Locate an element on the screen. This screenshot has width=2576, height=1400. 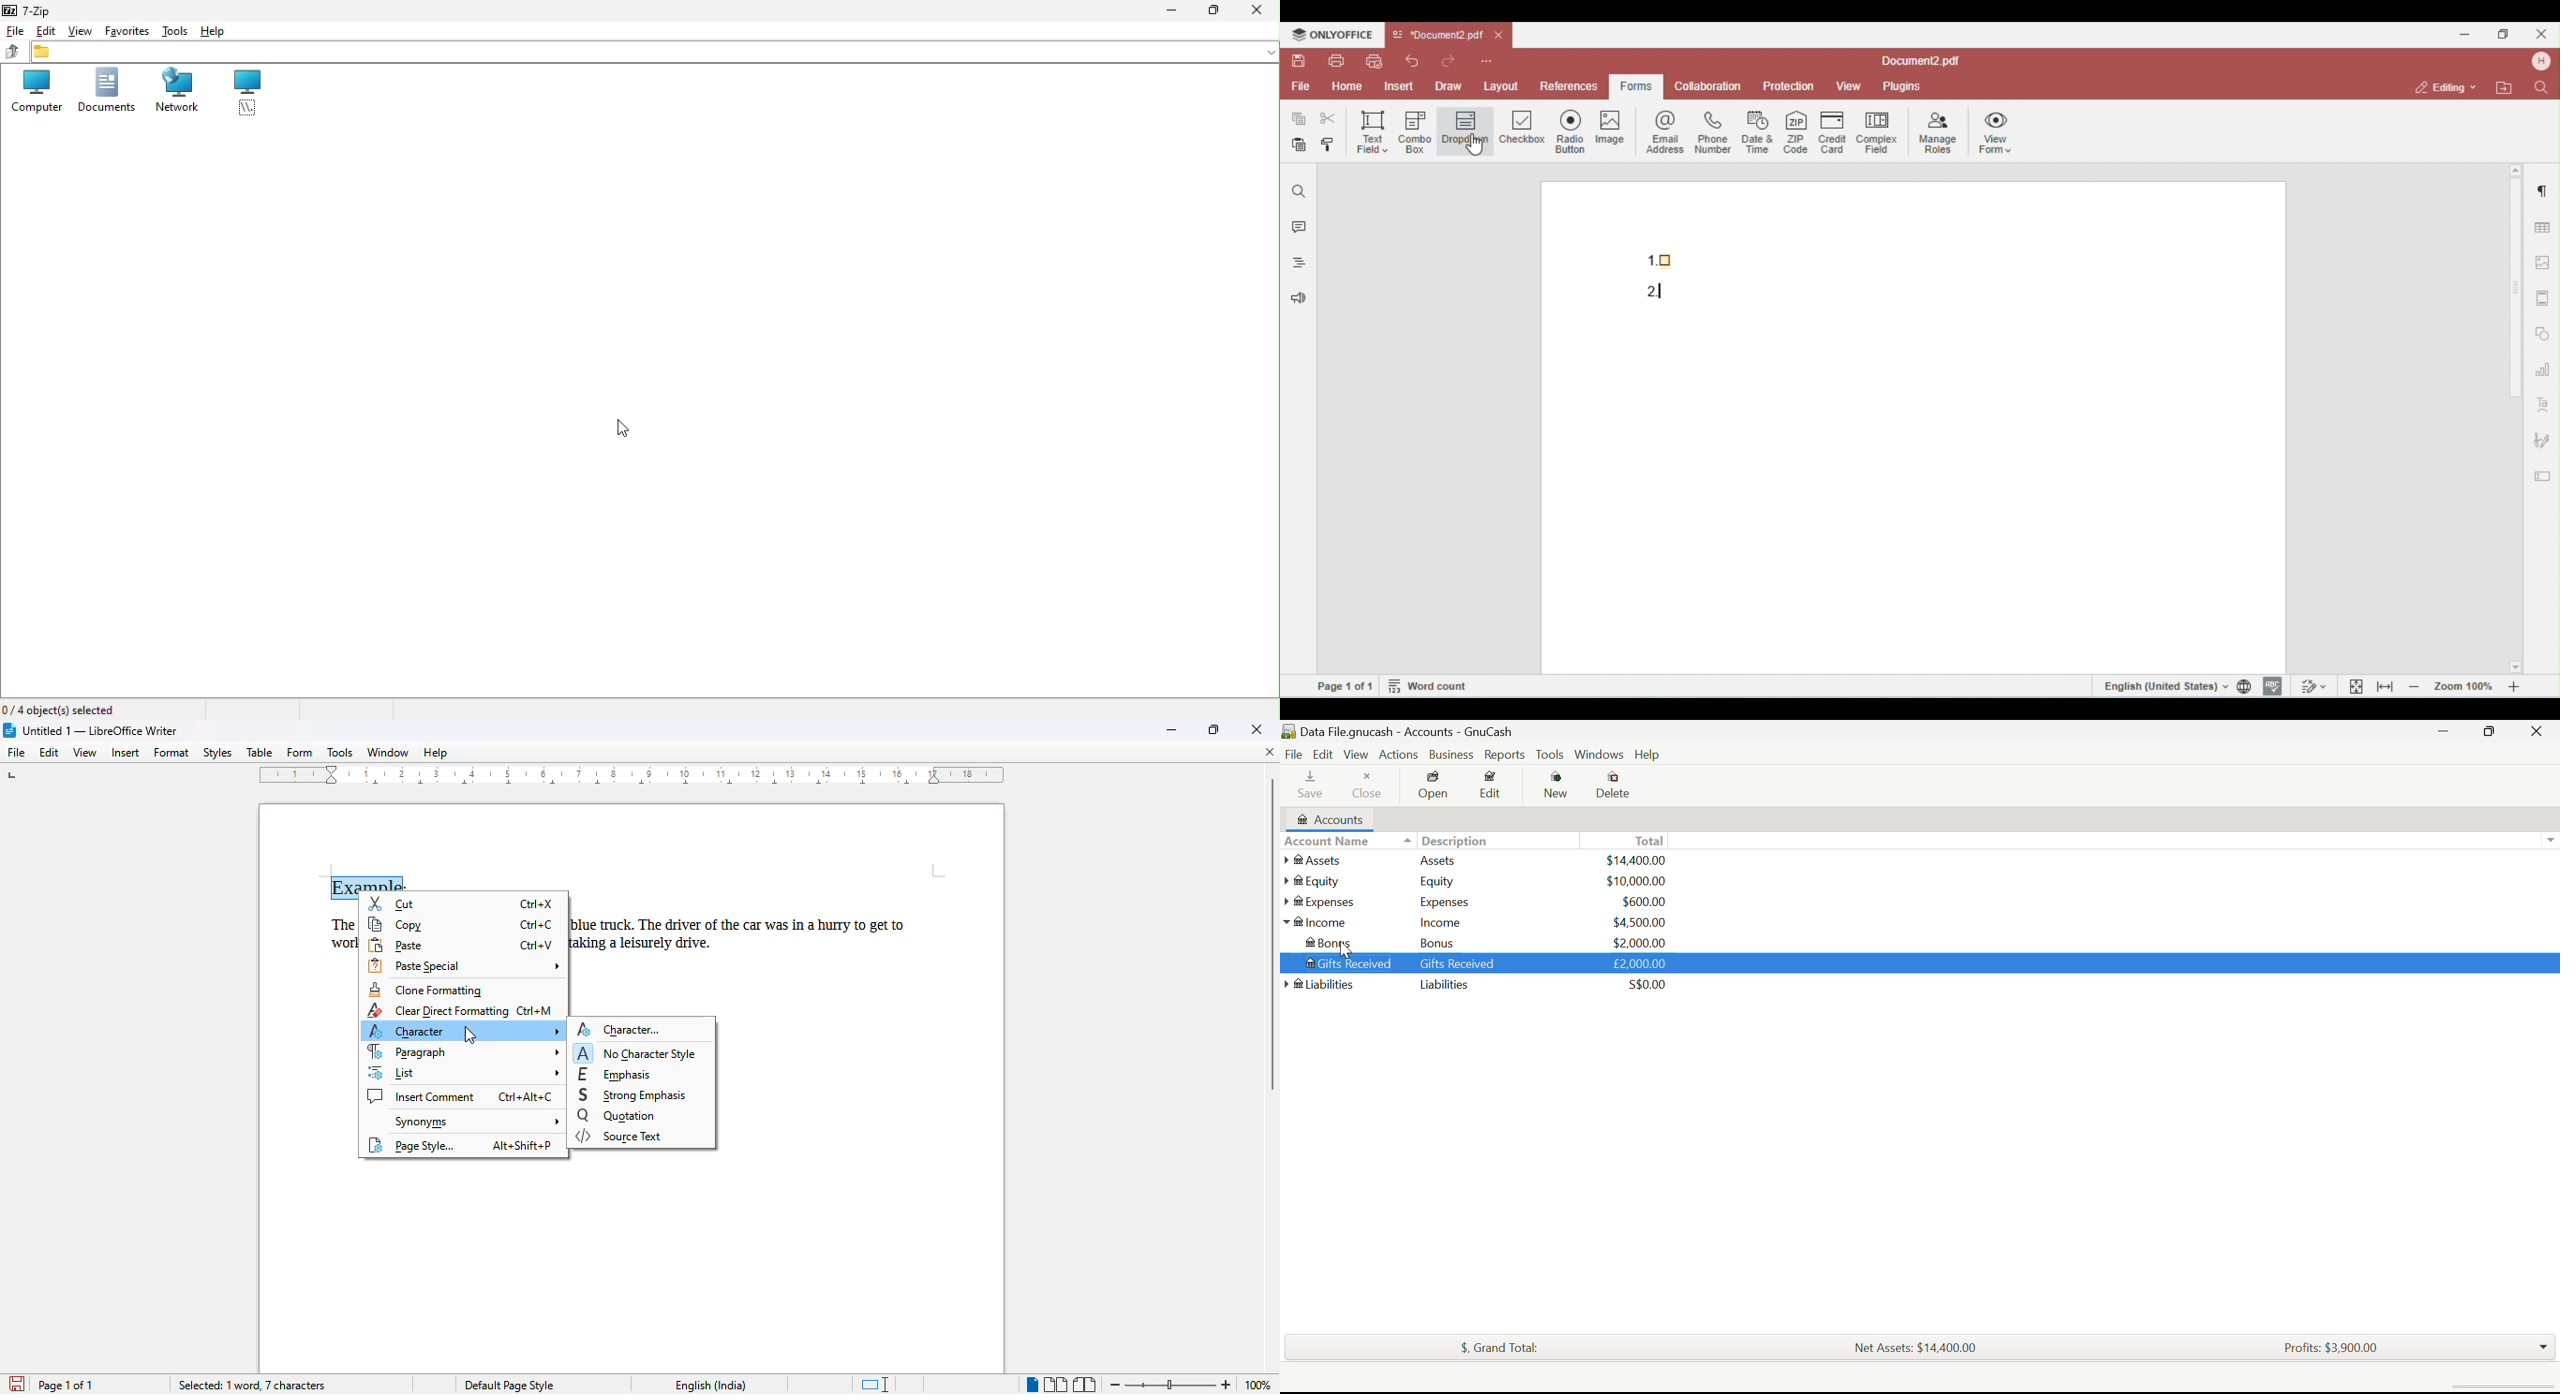
LibreOffice logo is located at coordinates (8, 730).